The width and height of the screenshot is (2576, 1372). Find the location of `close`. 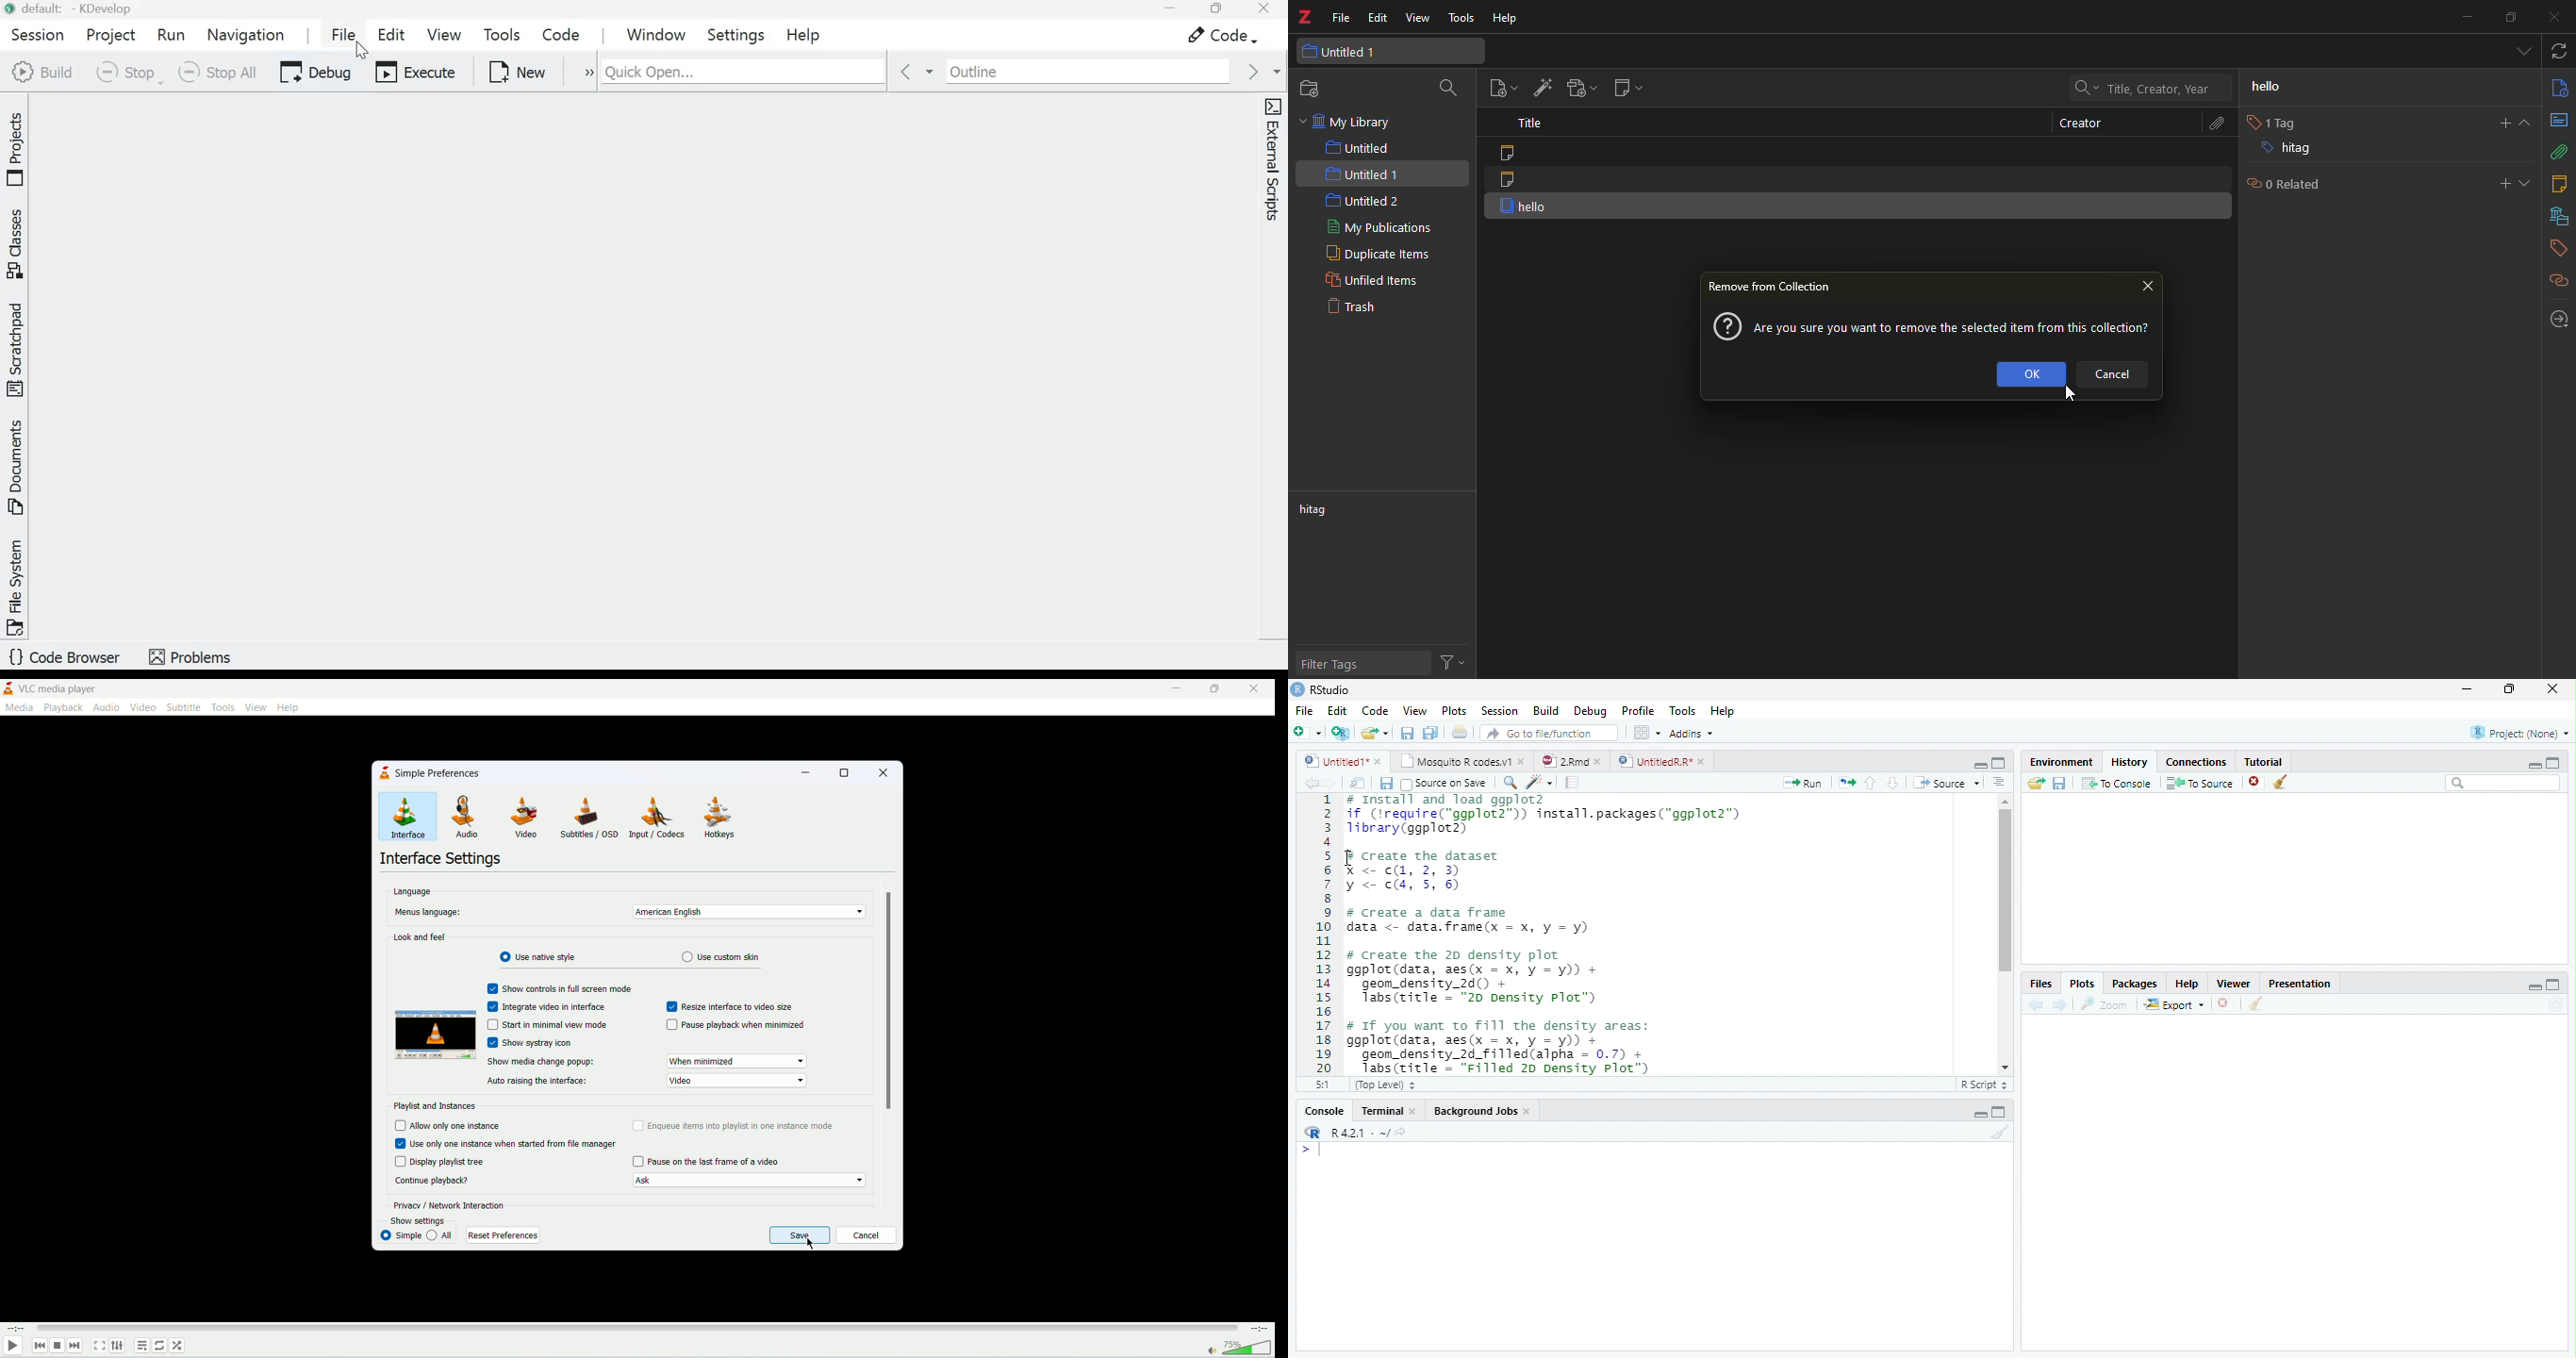

close is located at coordinates (1703, 761).